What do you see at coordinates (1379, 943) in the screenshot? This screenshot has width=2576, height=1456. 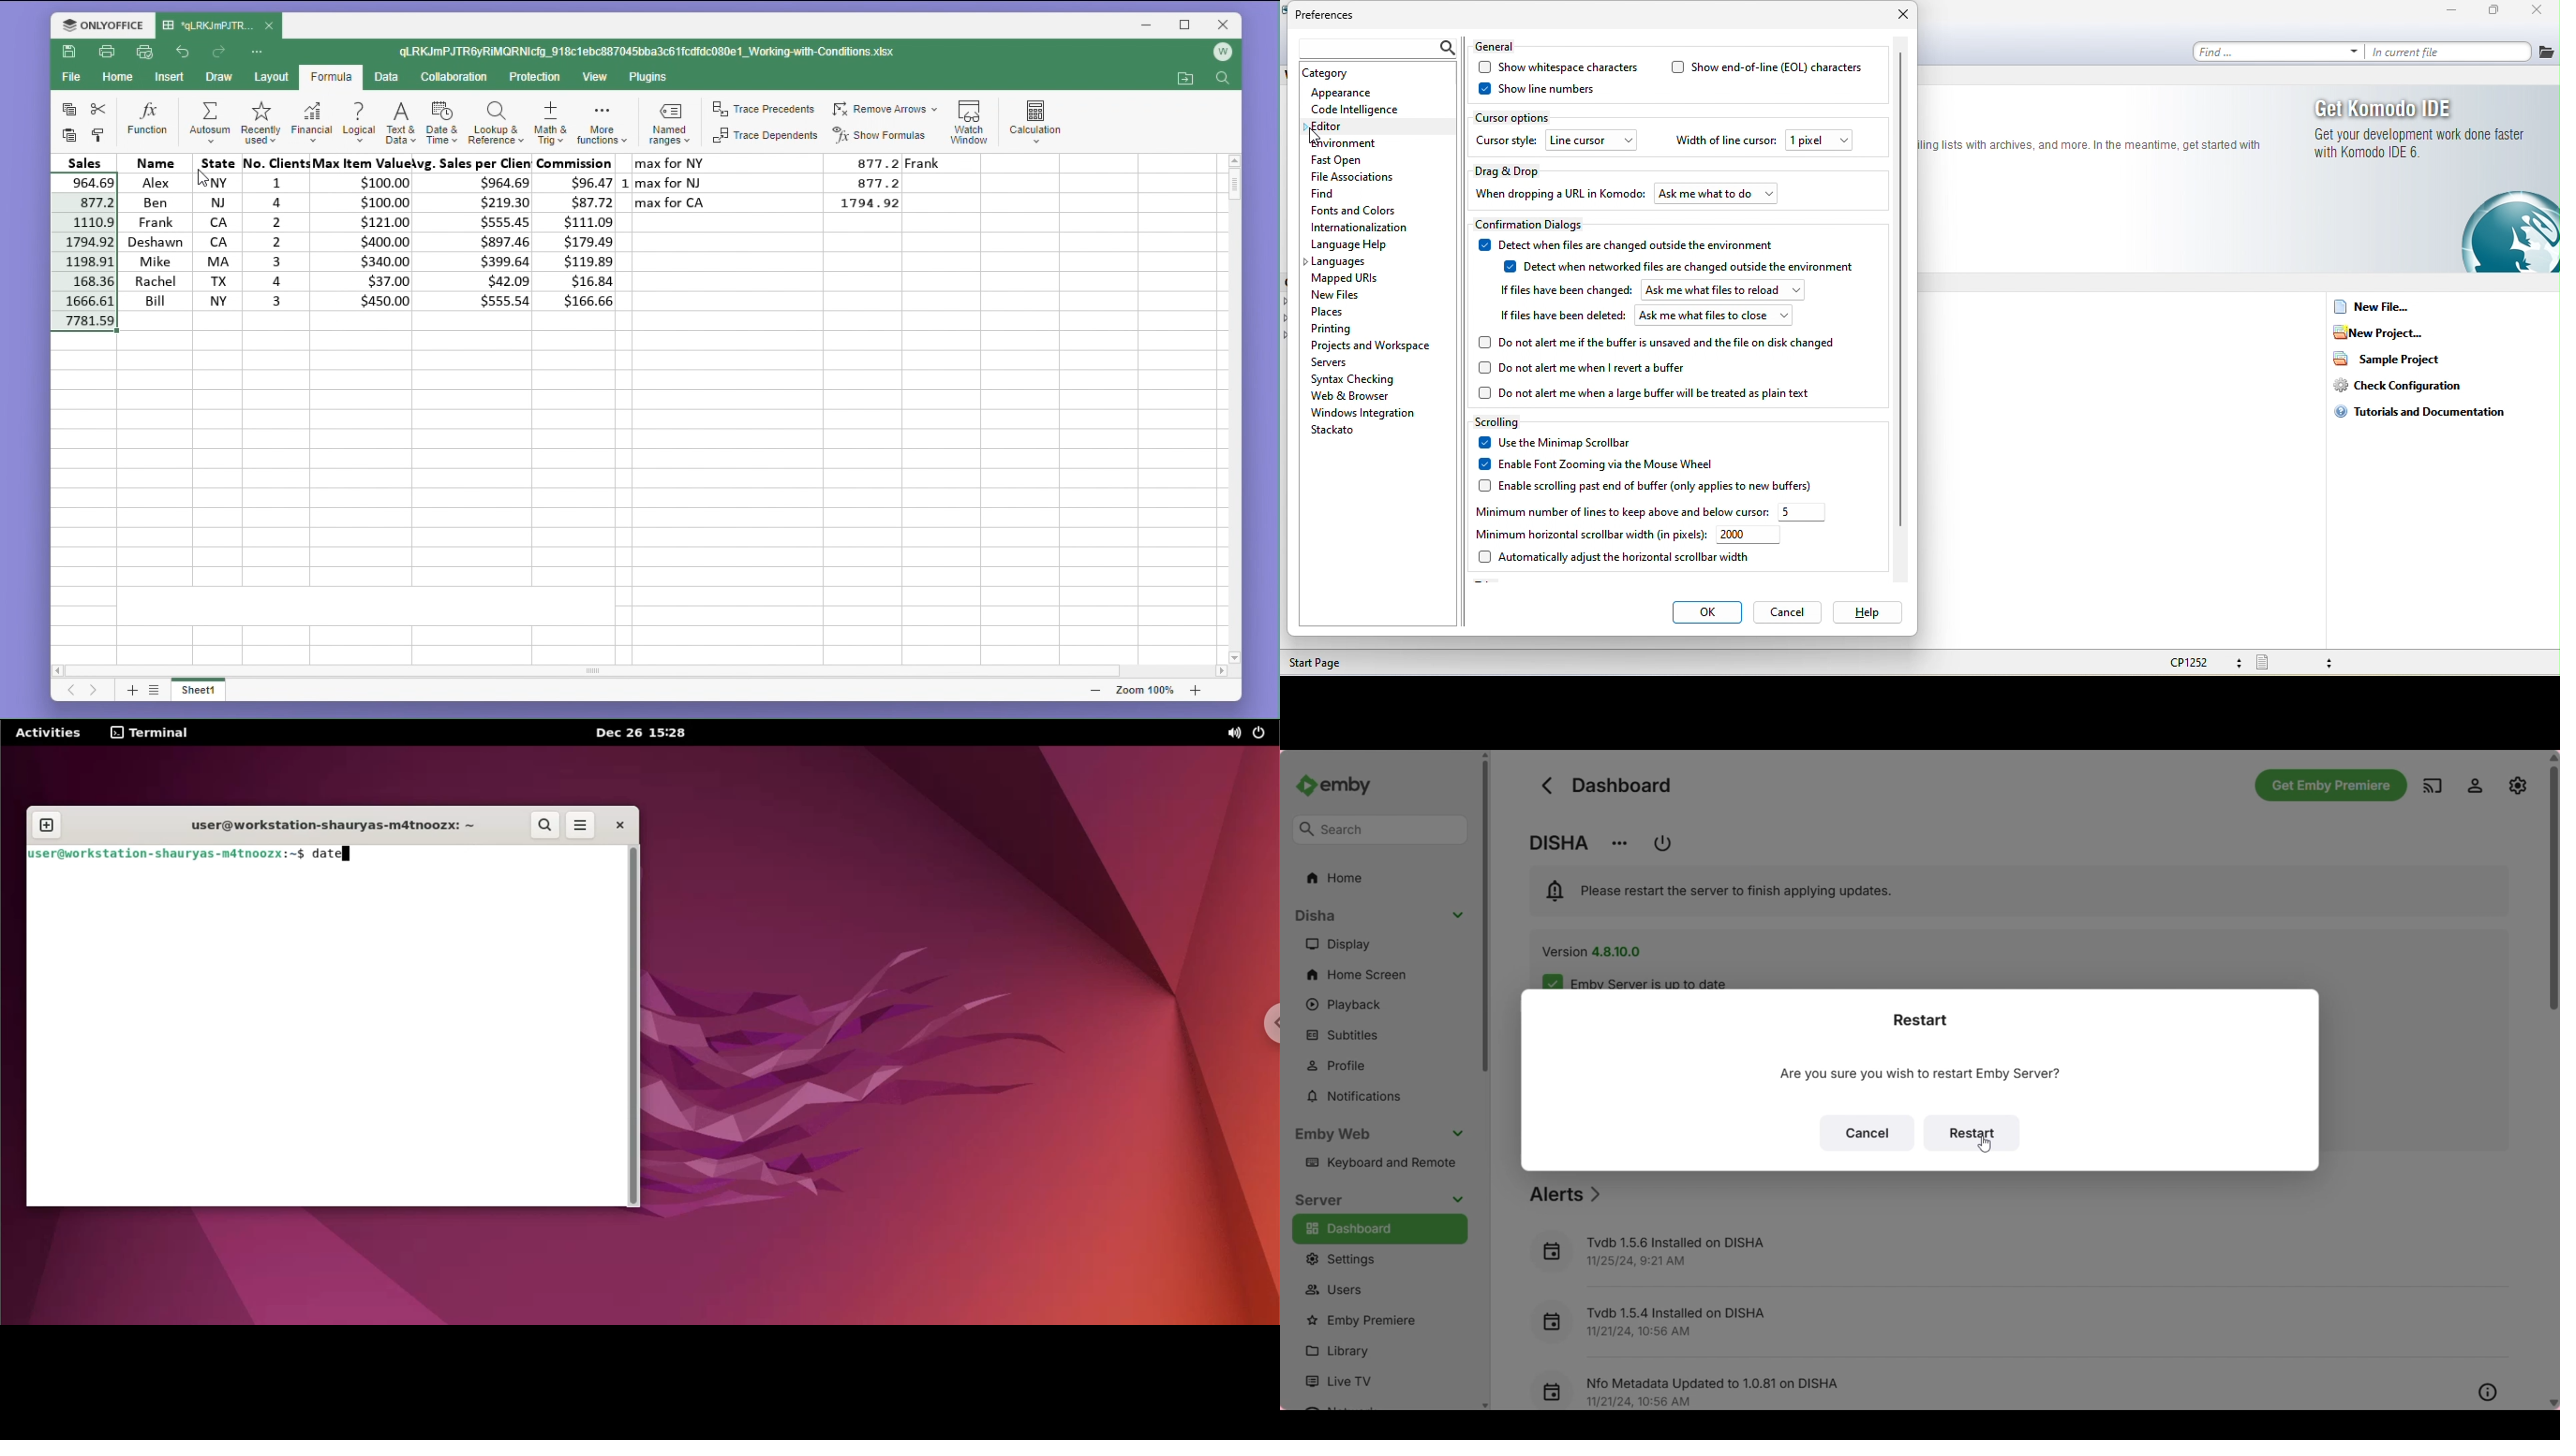 I see `Display` at bounding box center [1379, 943].